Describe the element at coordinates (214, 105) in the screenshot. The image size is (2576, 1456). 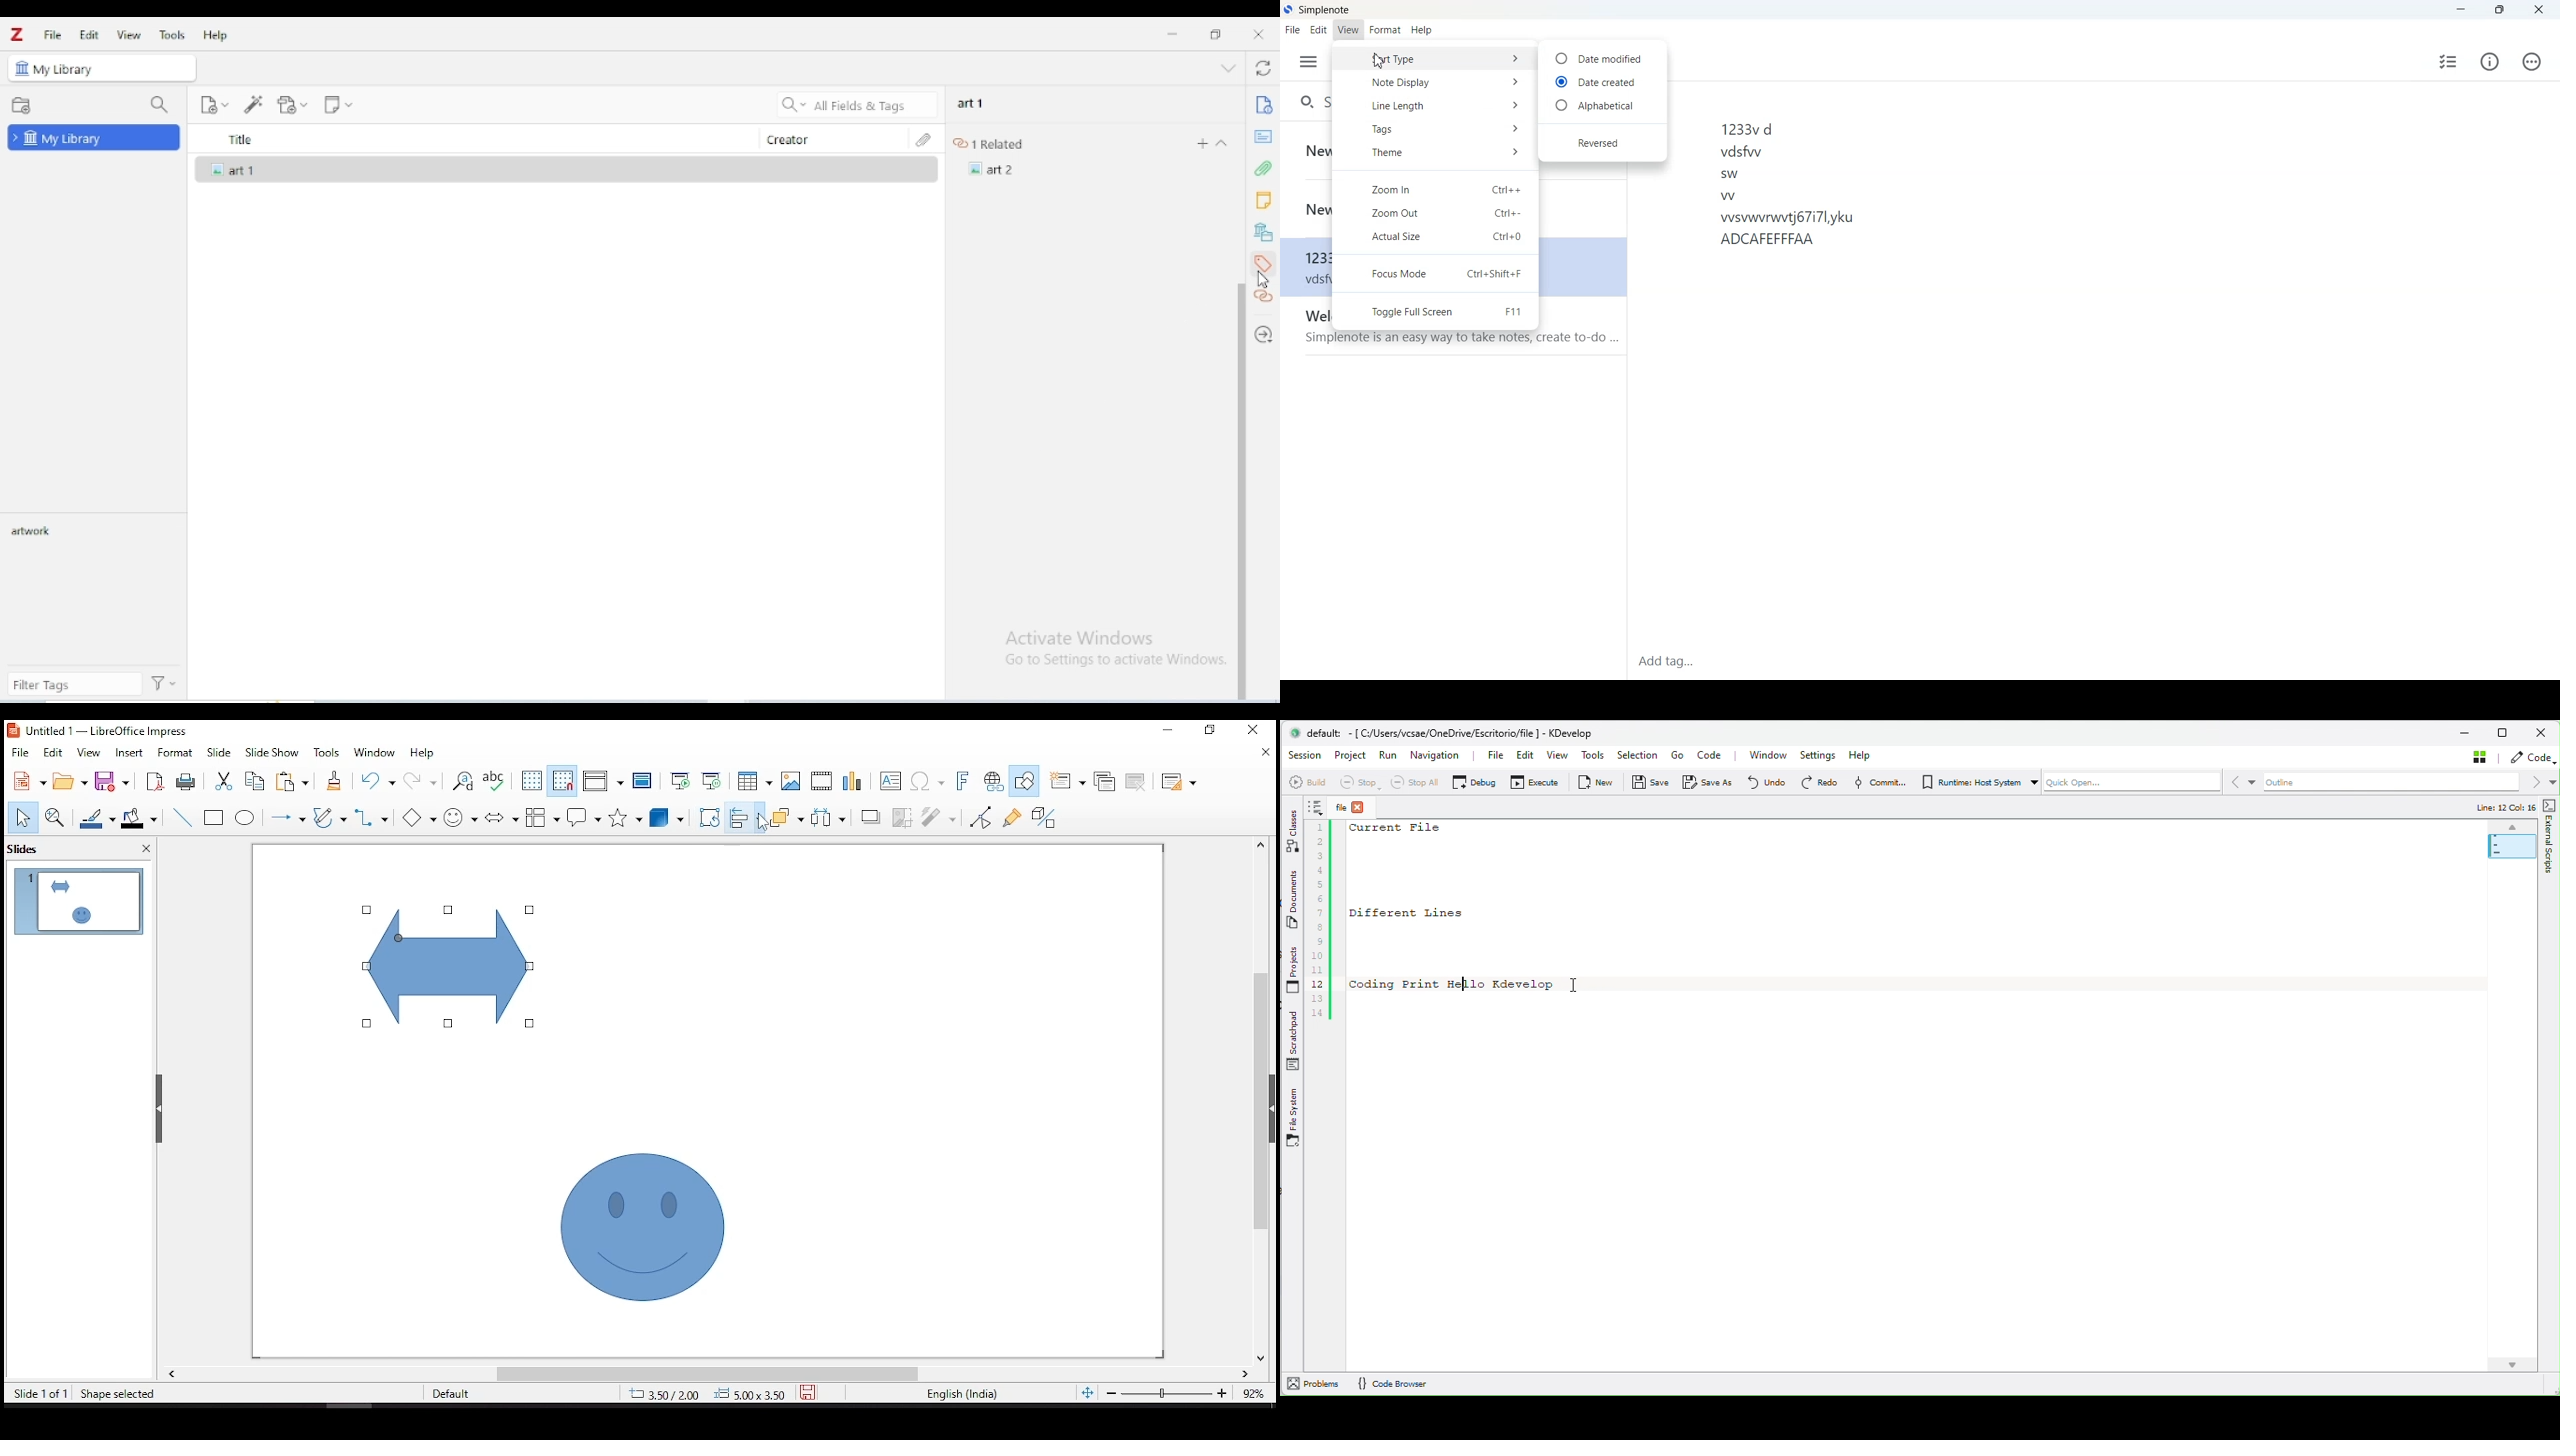
I see `new item` at that location.